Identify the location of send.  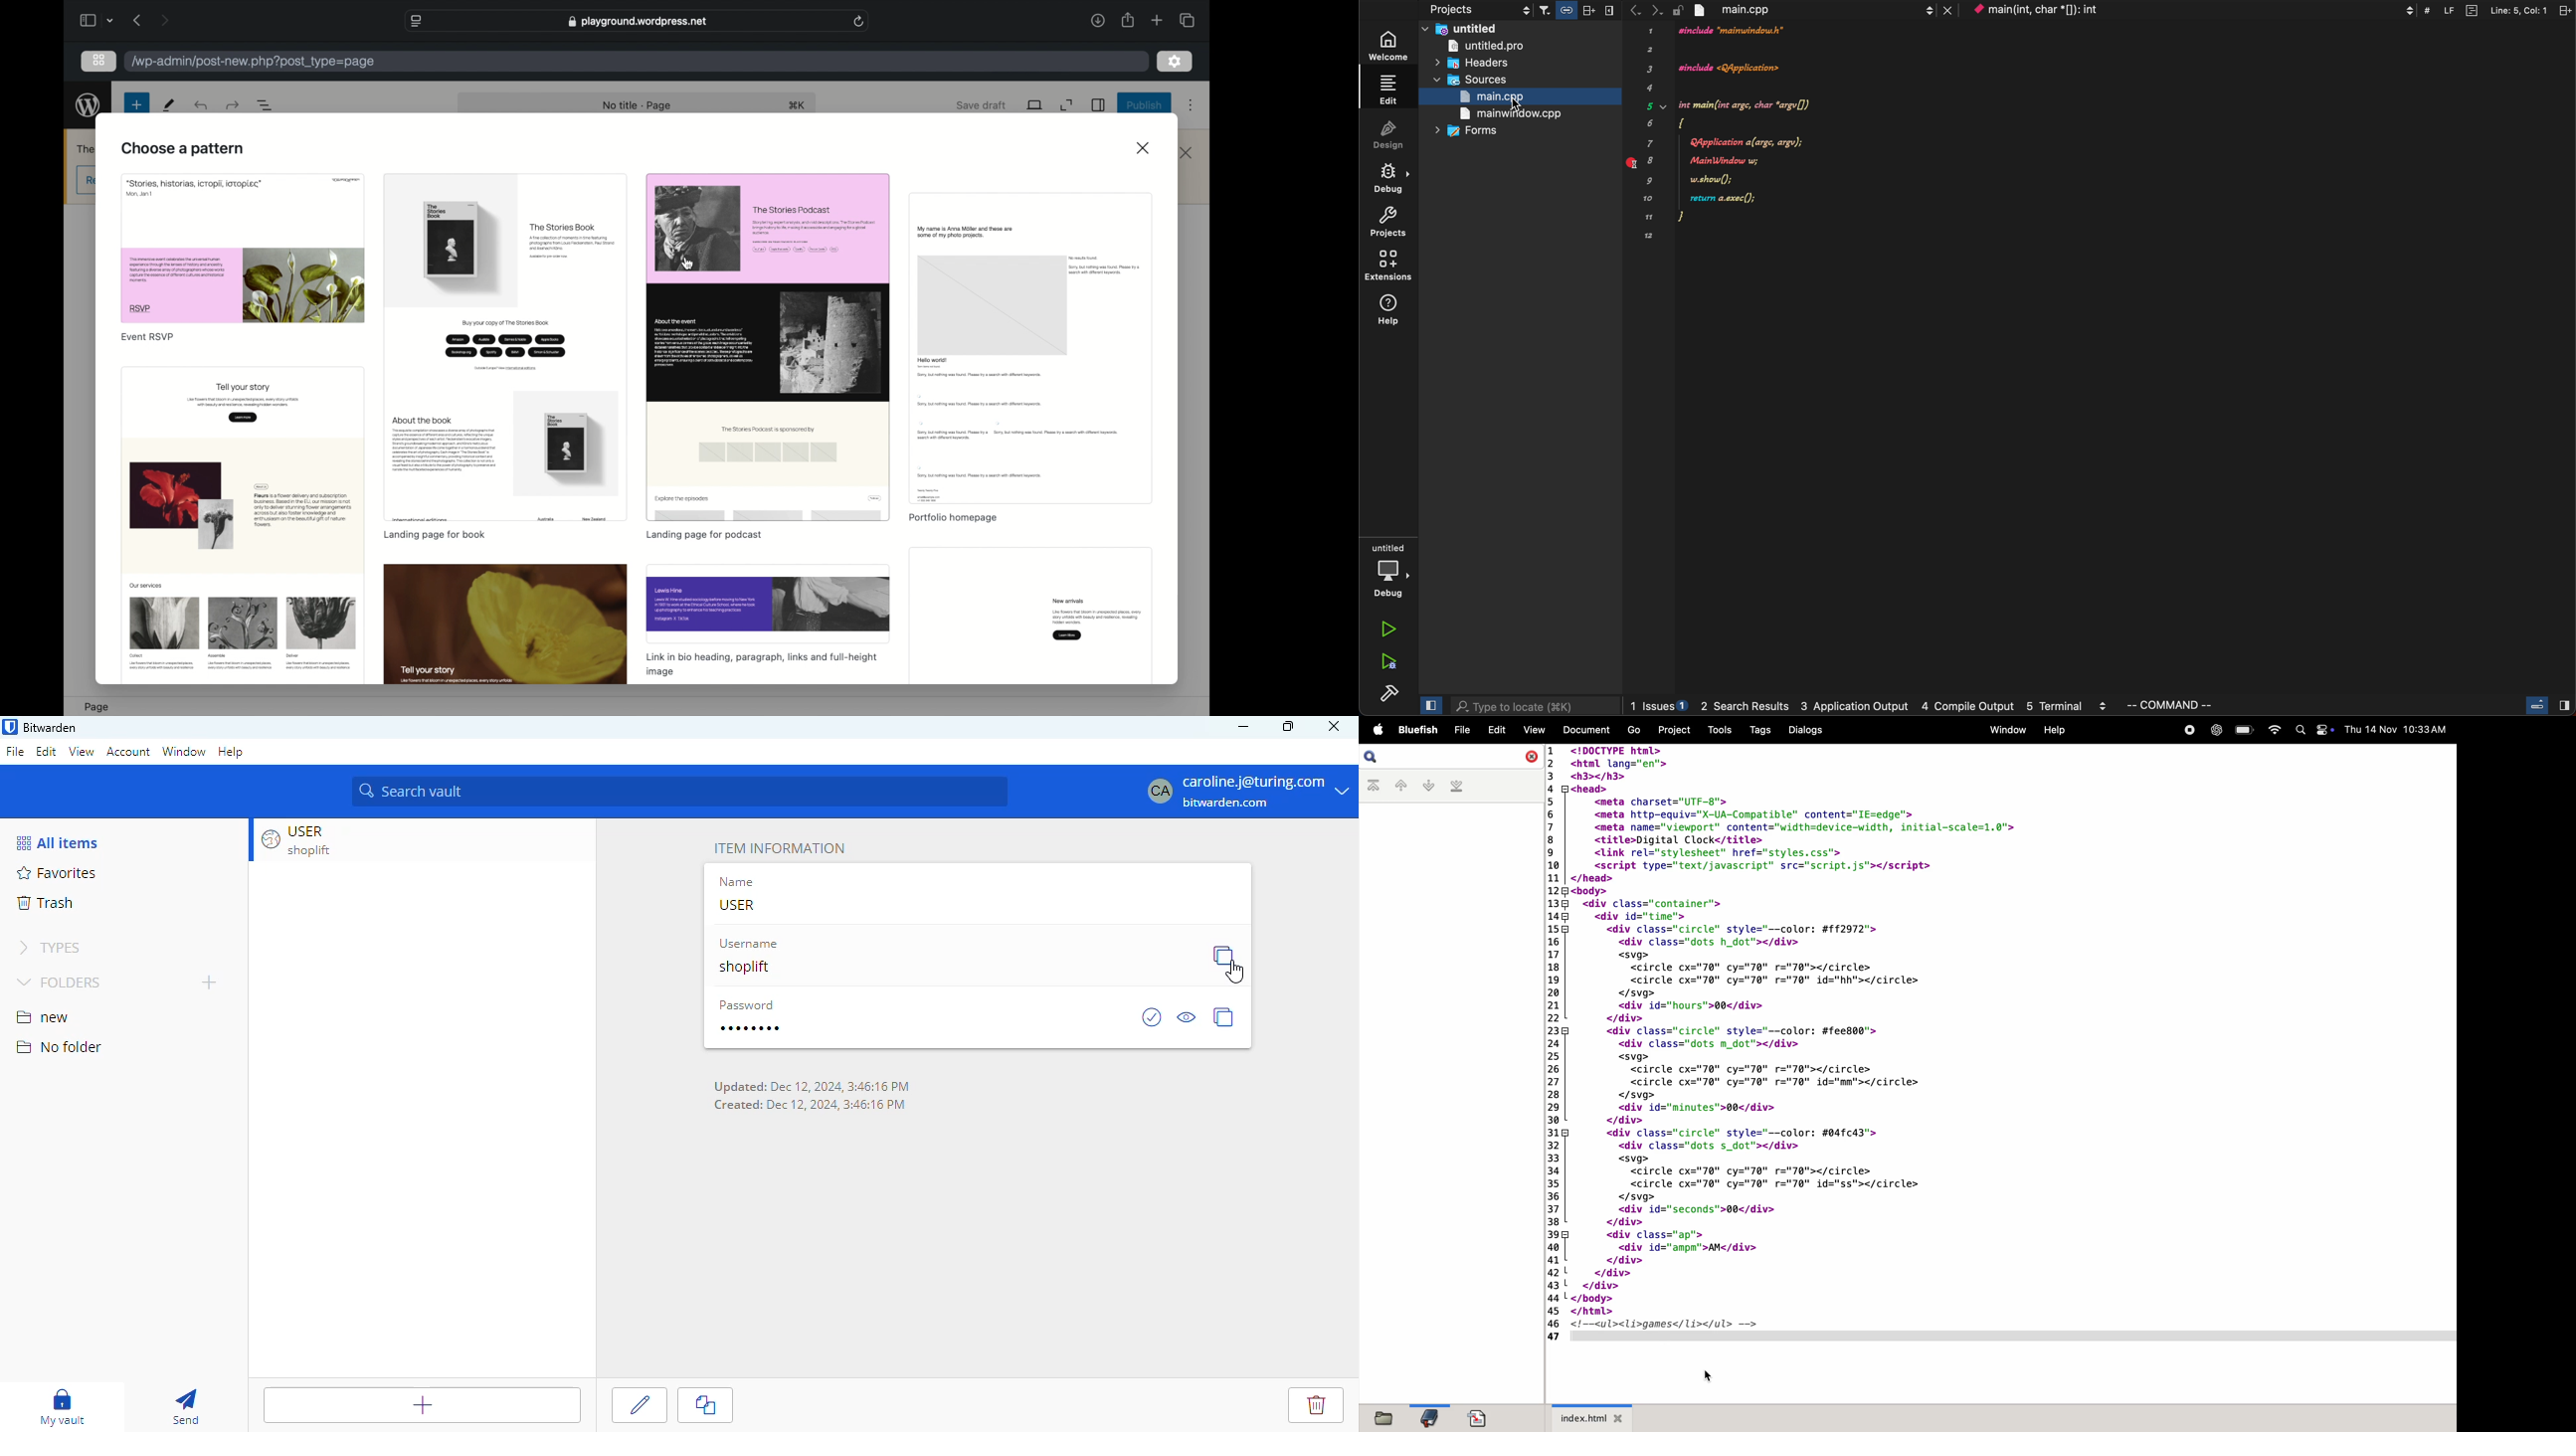
(187, 1406).